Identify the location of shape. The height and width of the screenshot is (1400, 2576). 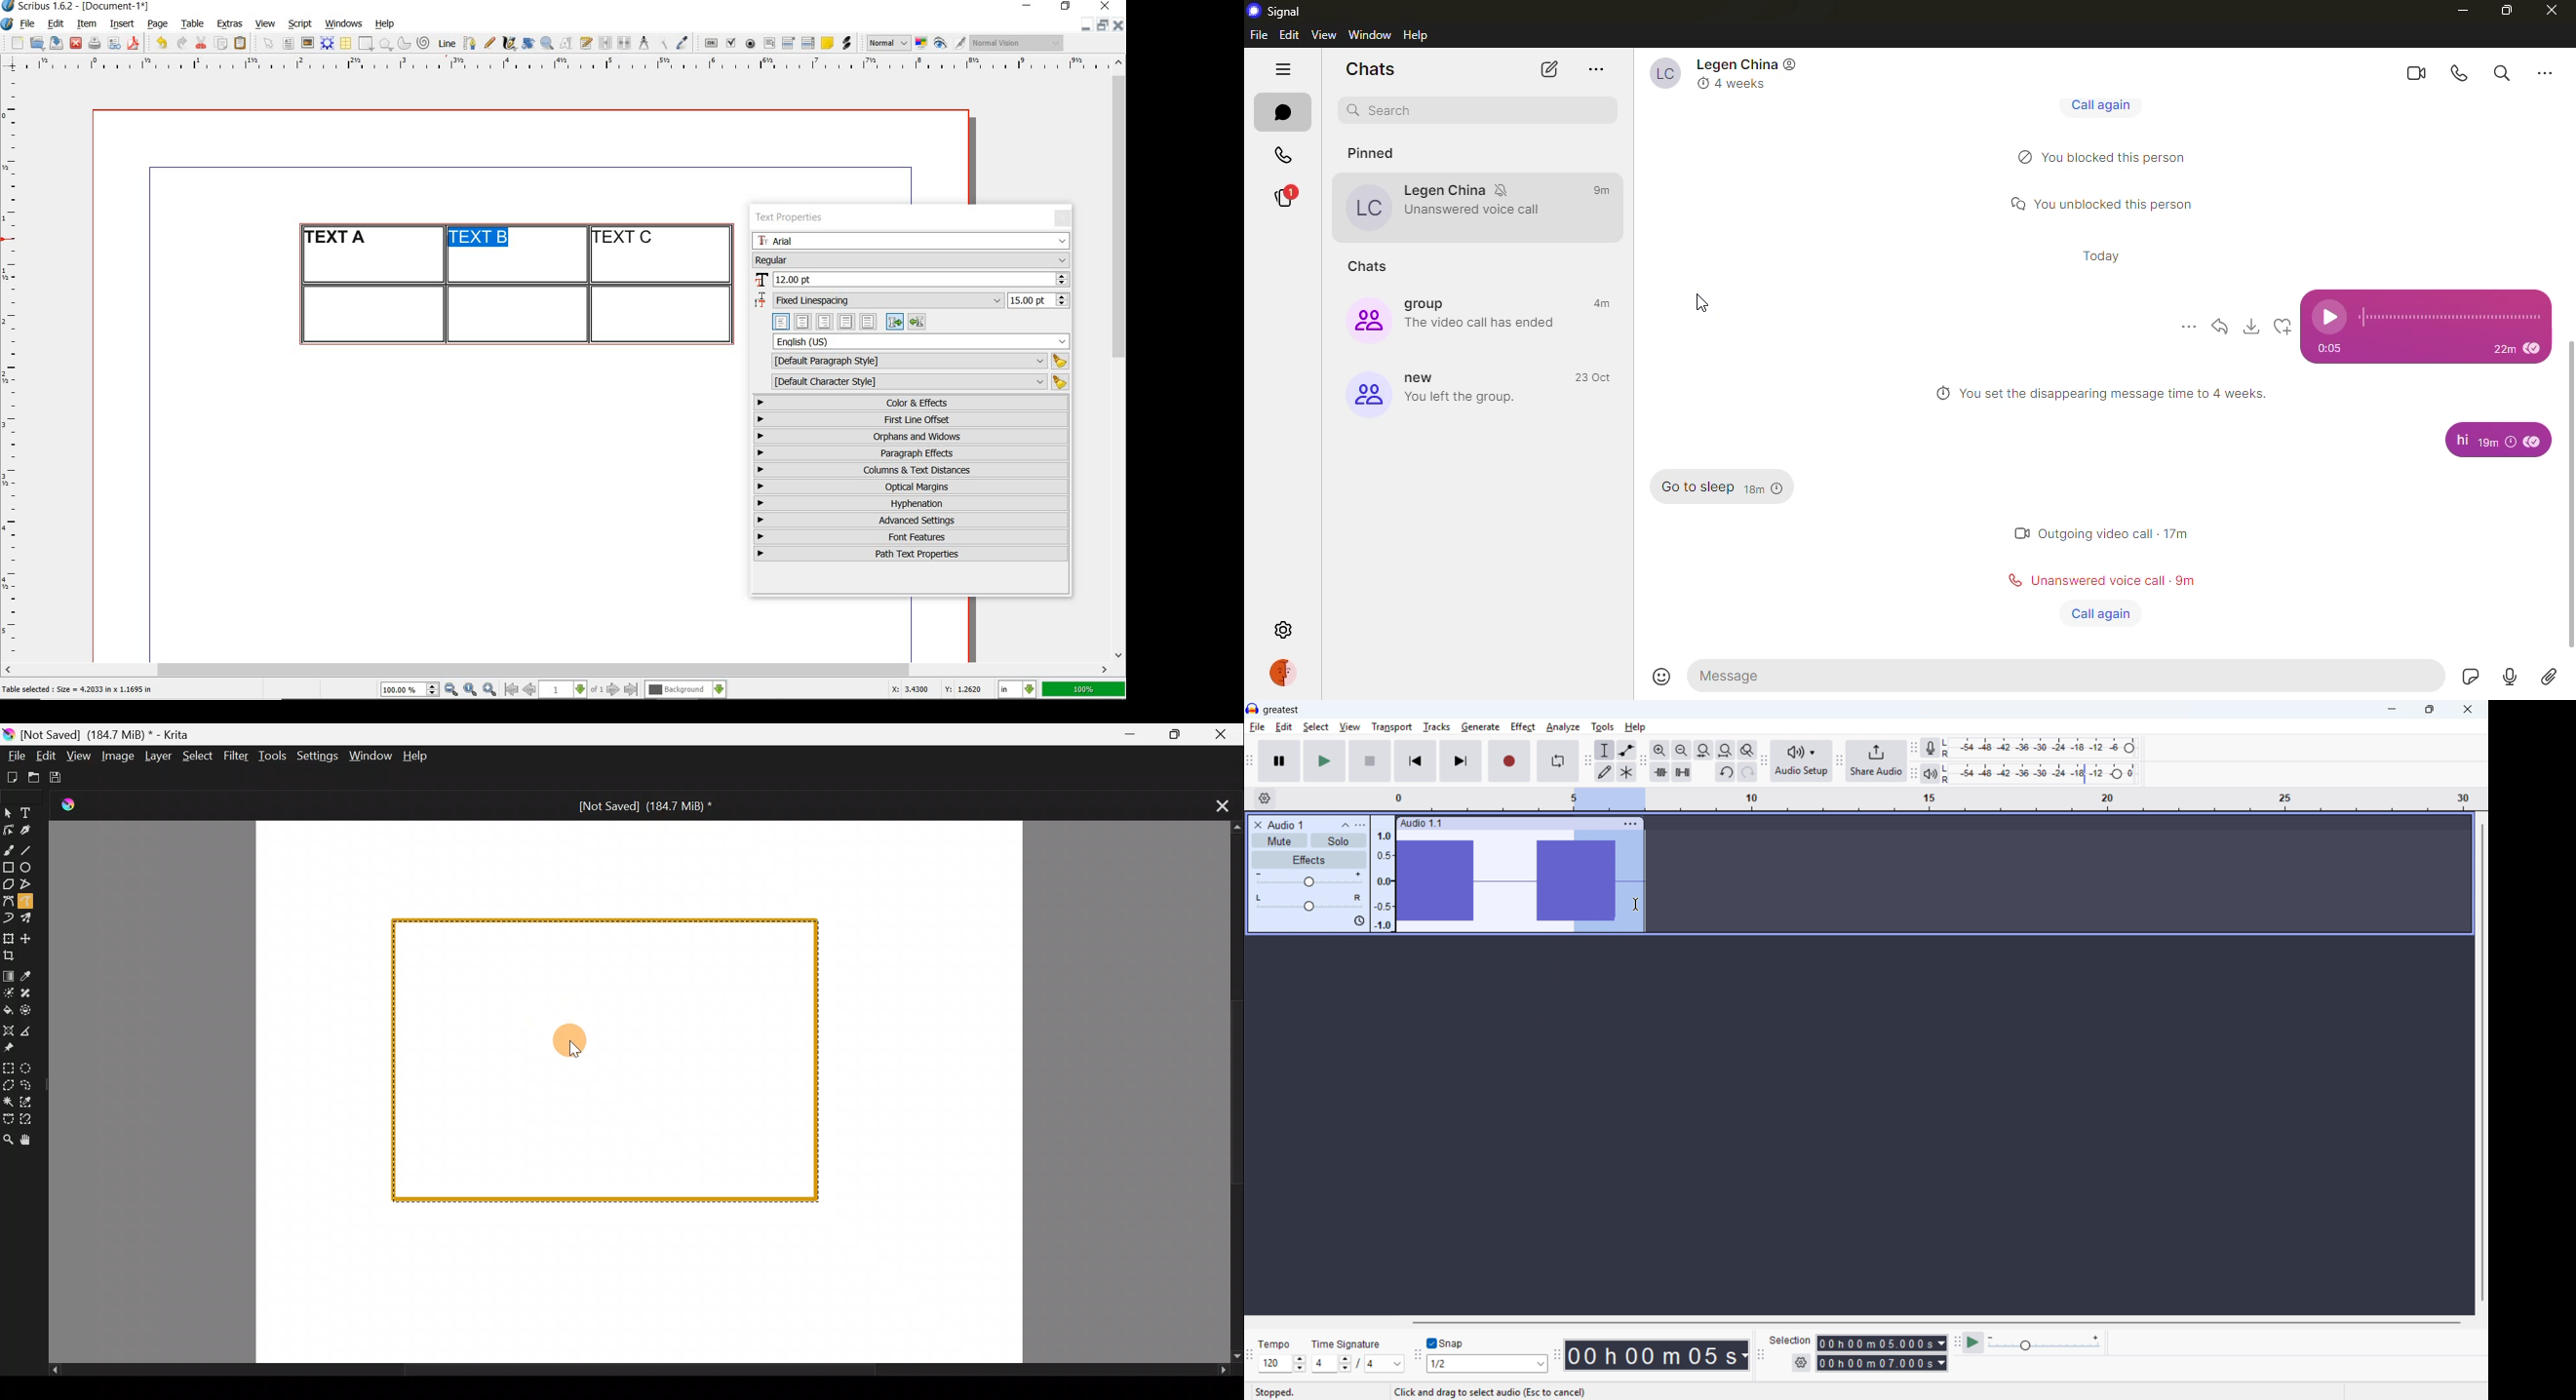
(367, 44).